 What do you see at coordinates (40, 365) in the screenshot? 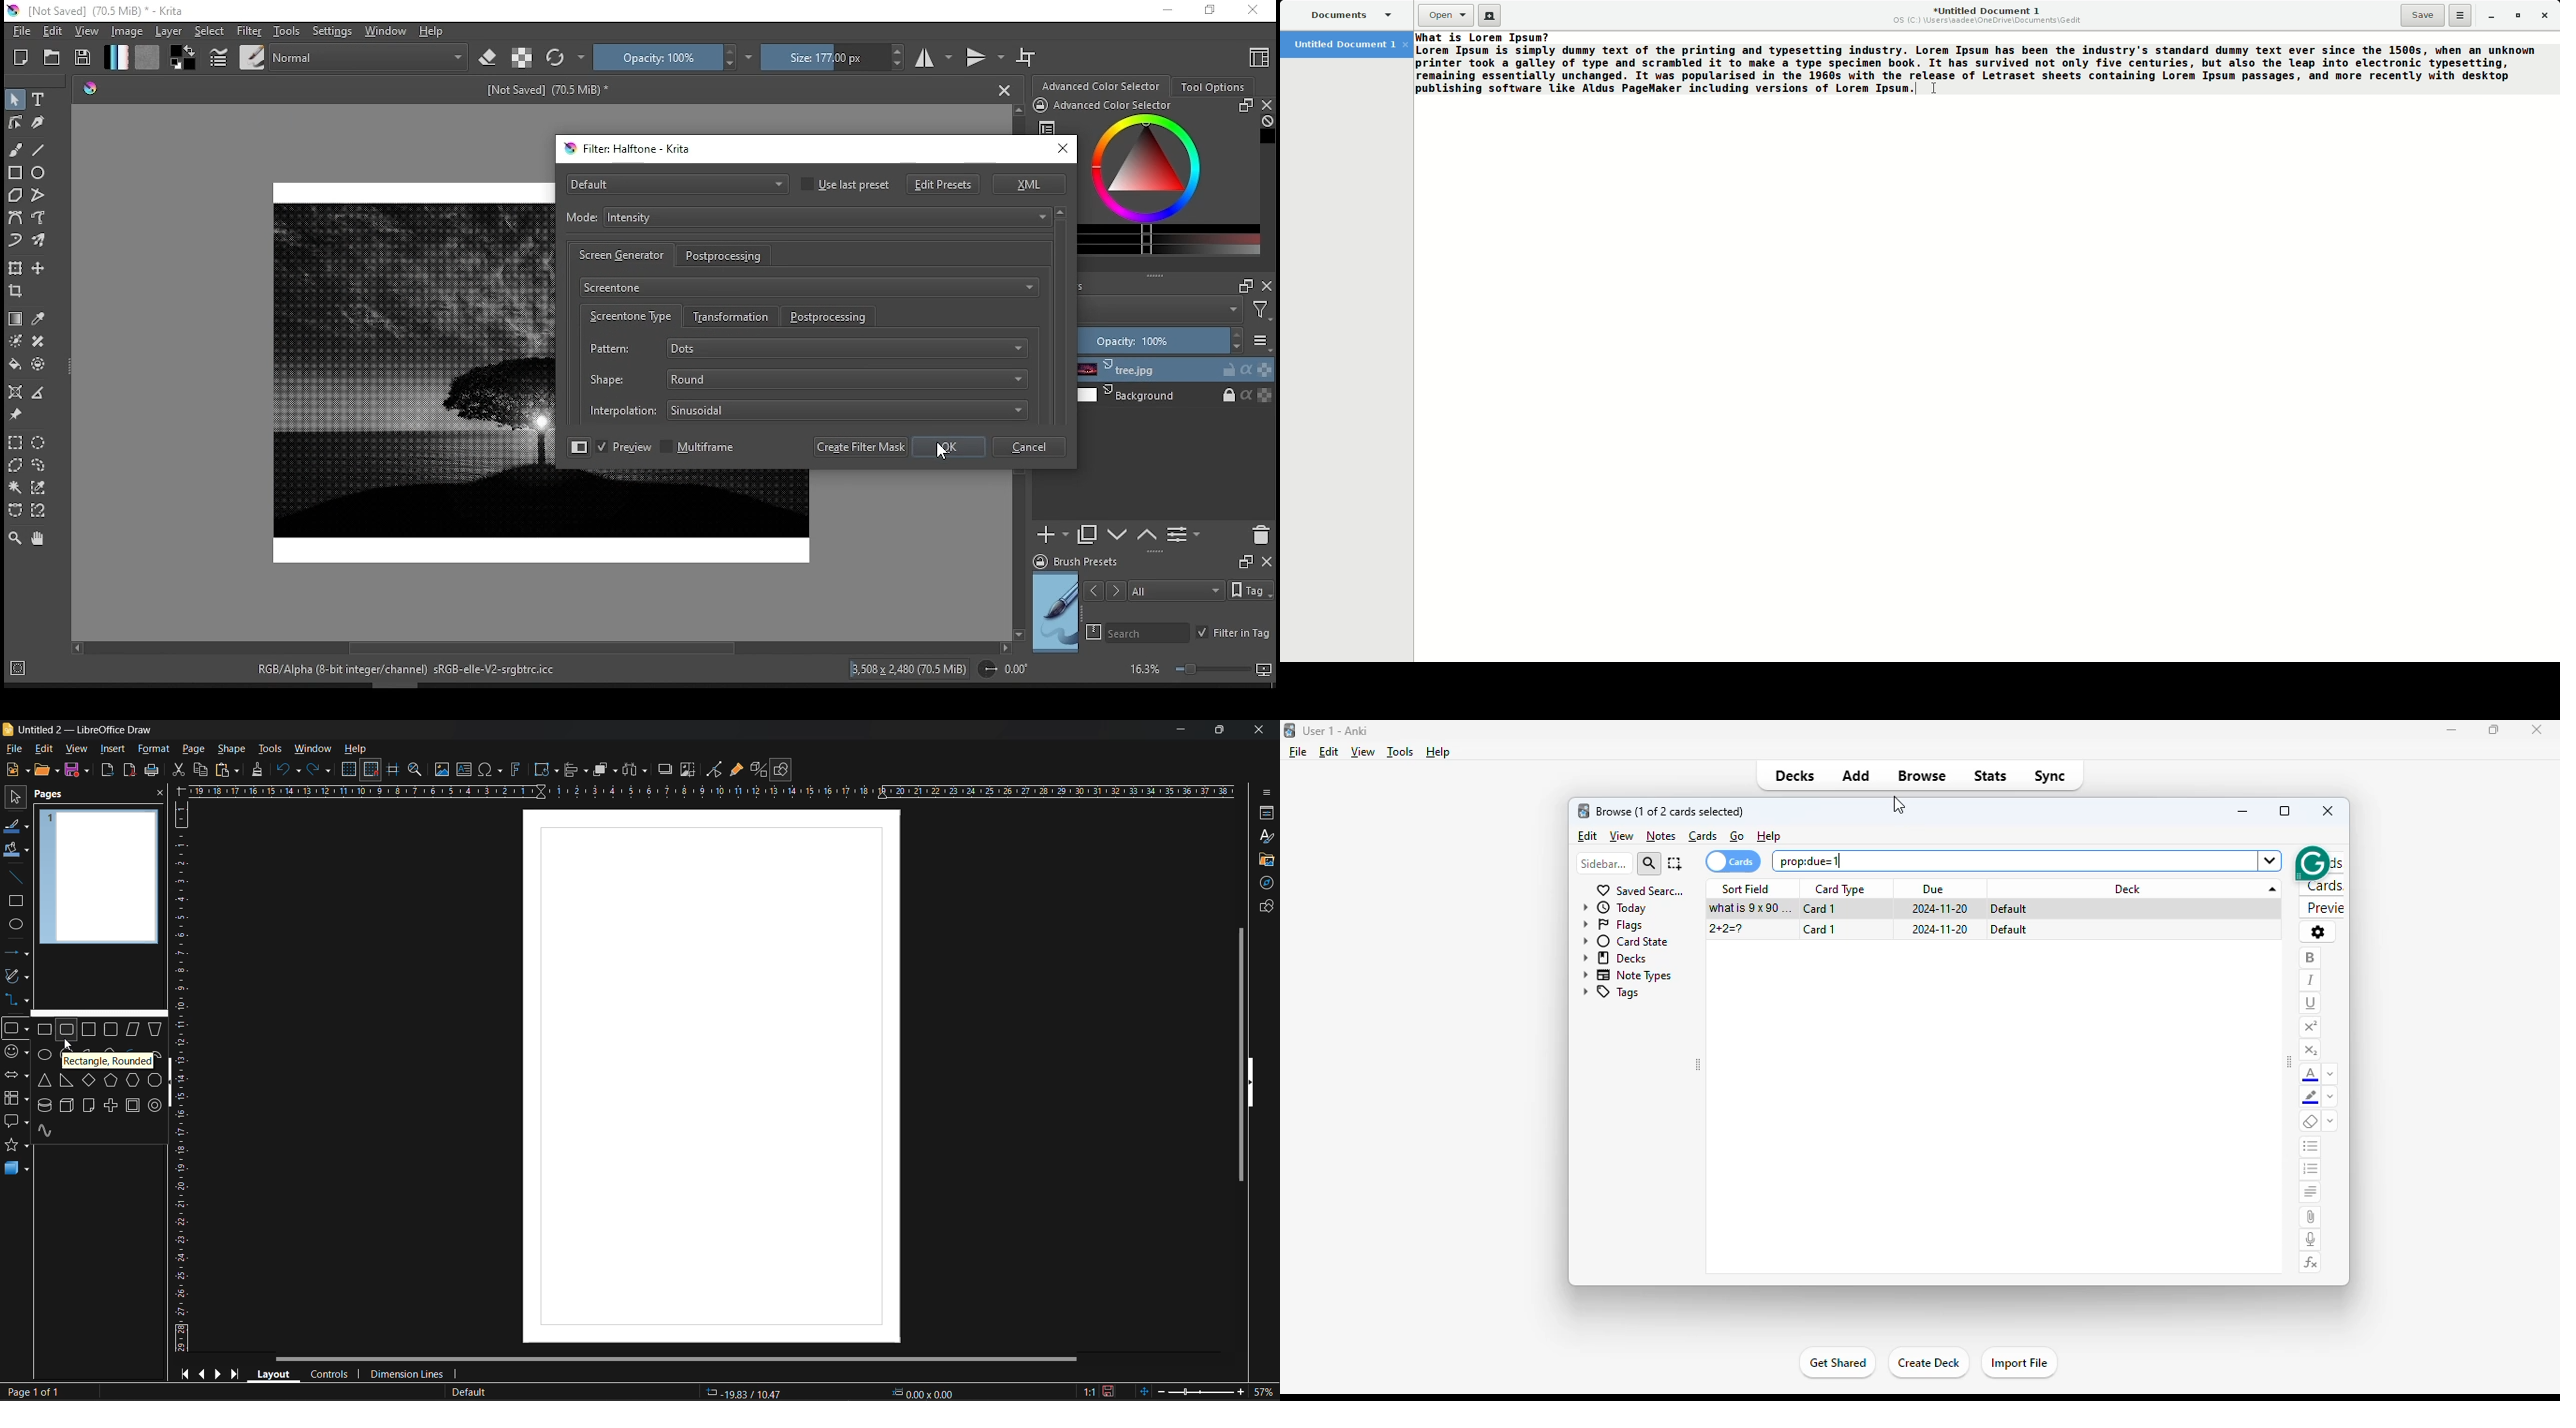
I see `enclose and fill tool` at bounding box center [40, 365].